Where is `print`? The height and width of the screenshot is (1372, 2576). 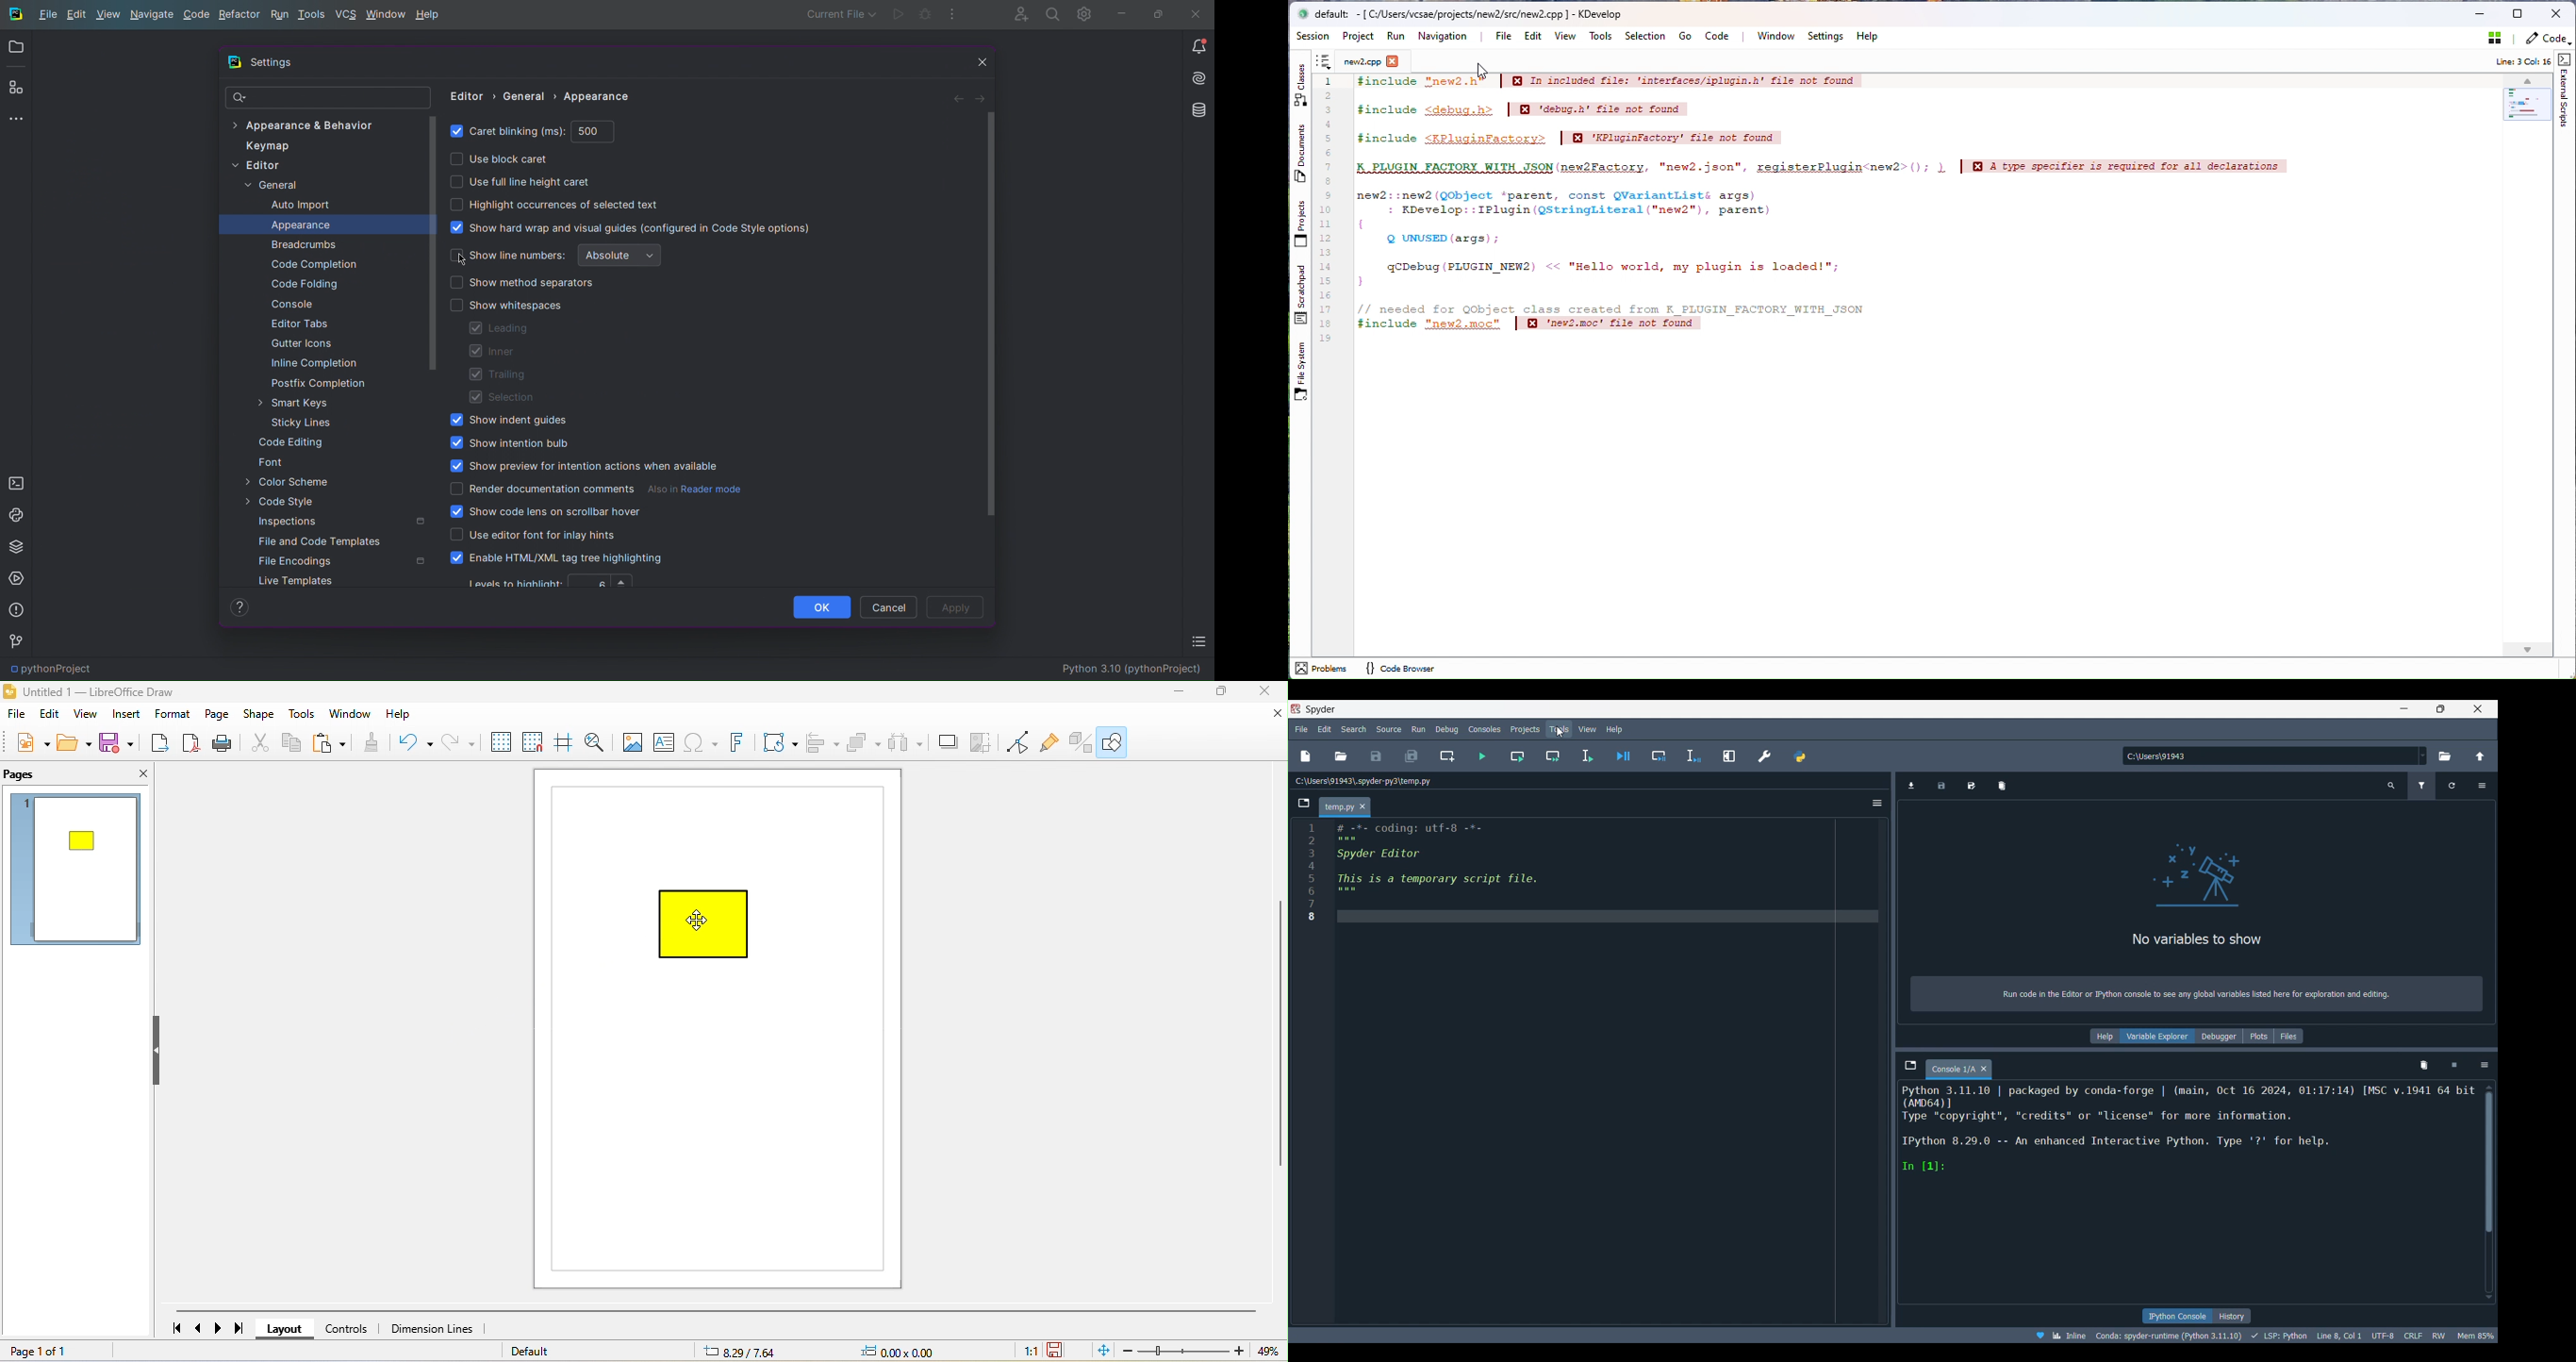
print is located at coordinates (223, 744).